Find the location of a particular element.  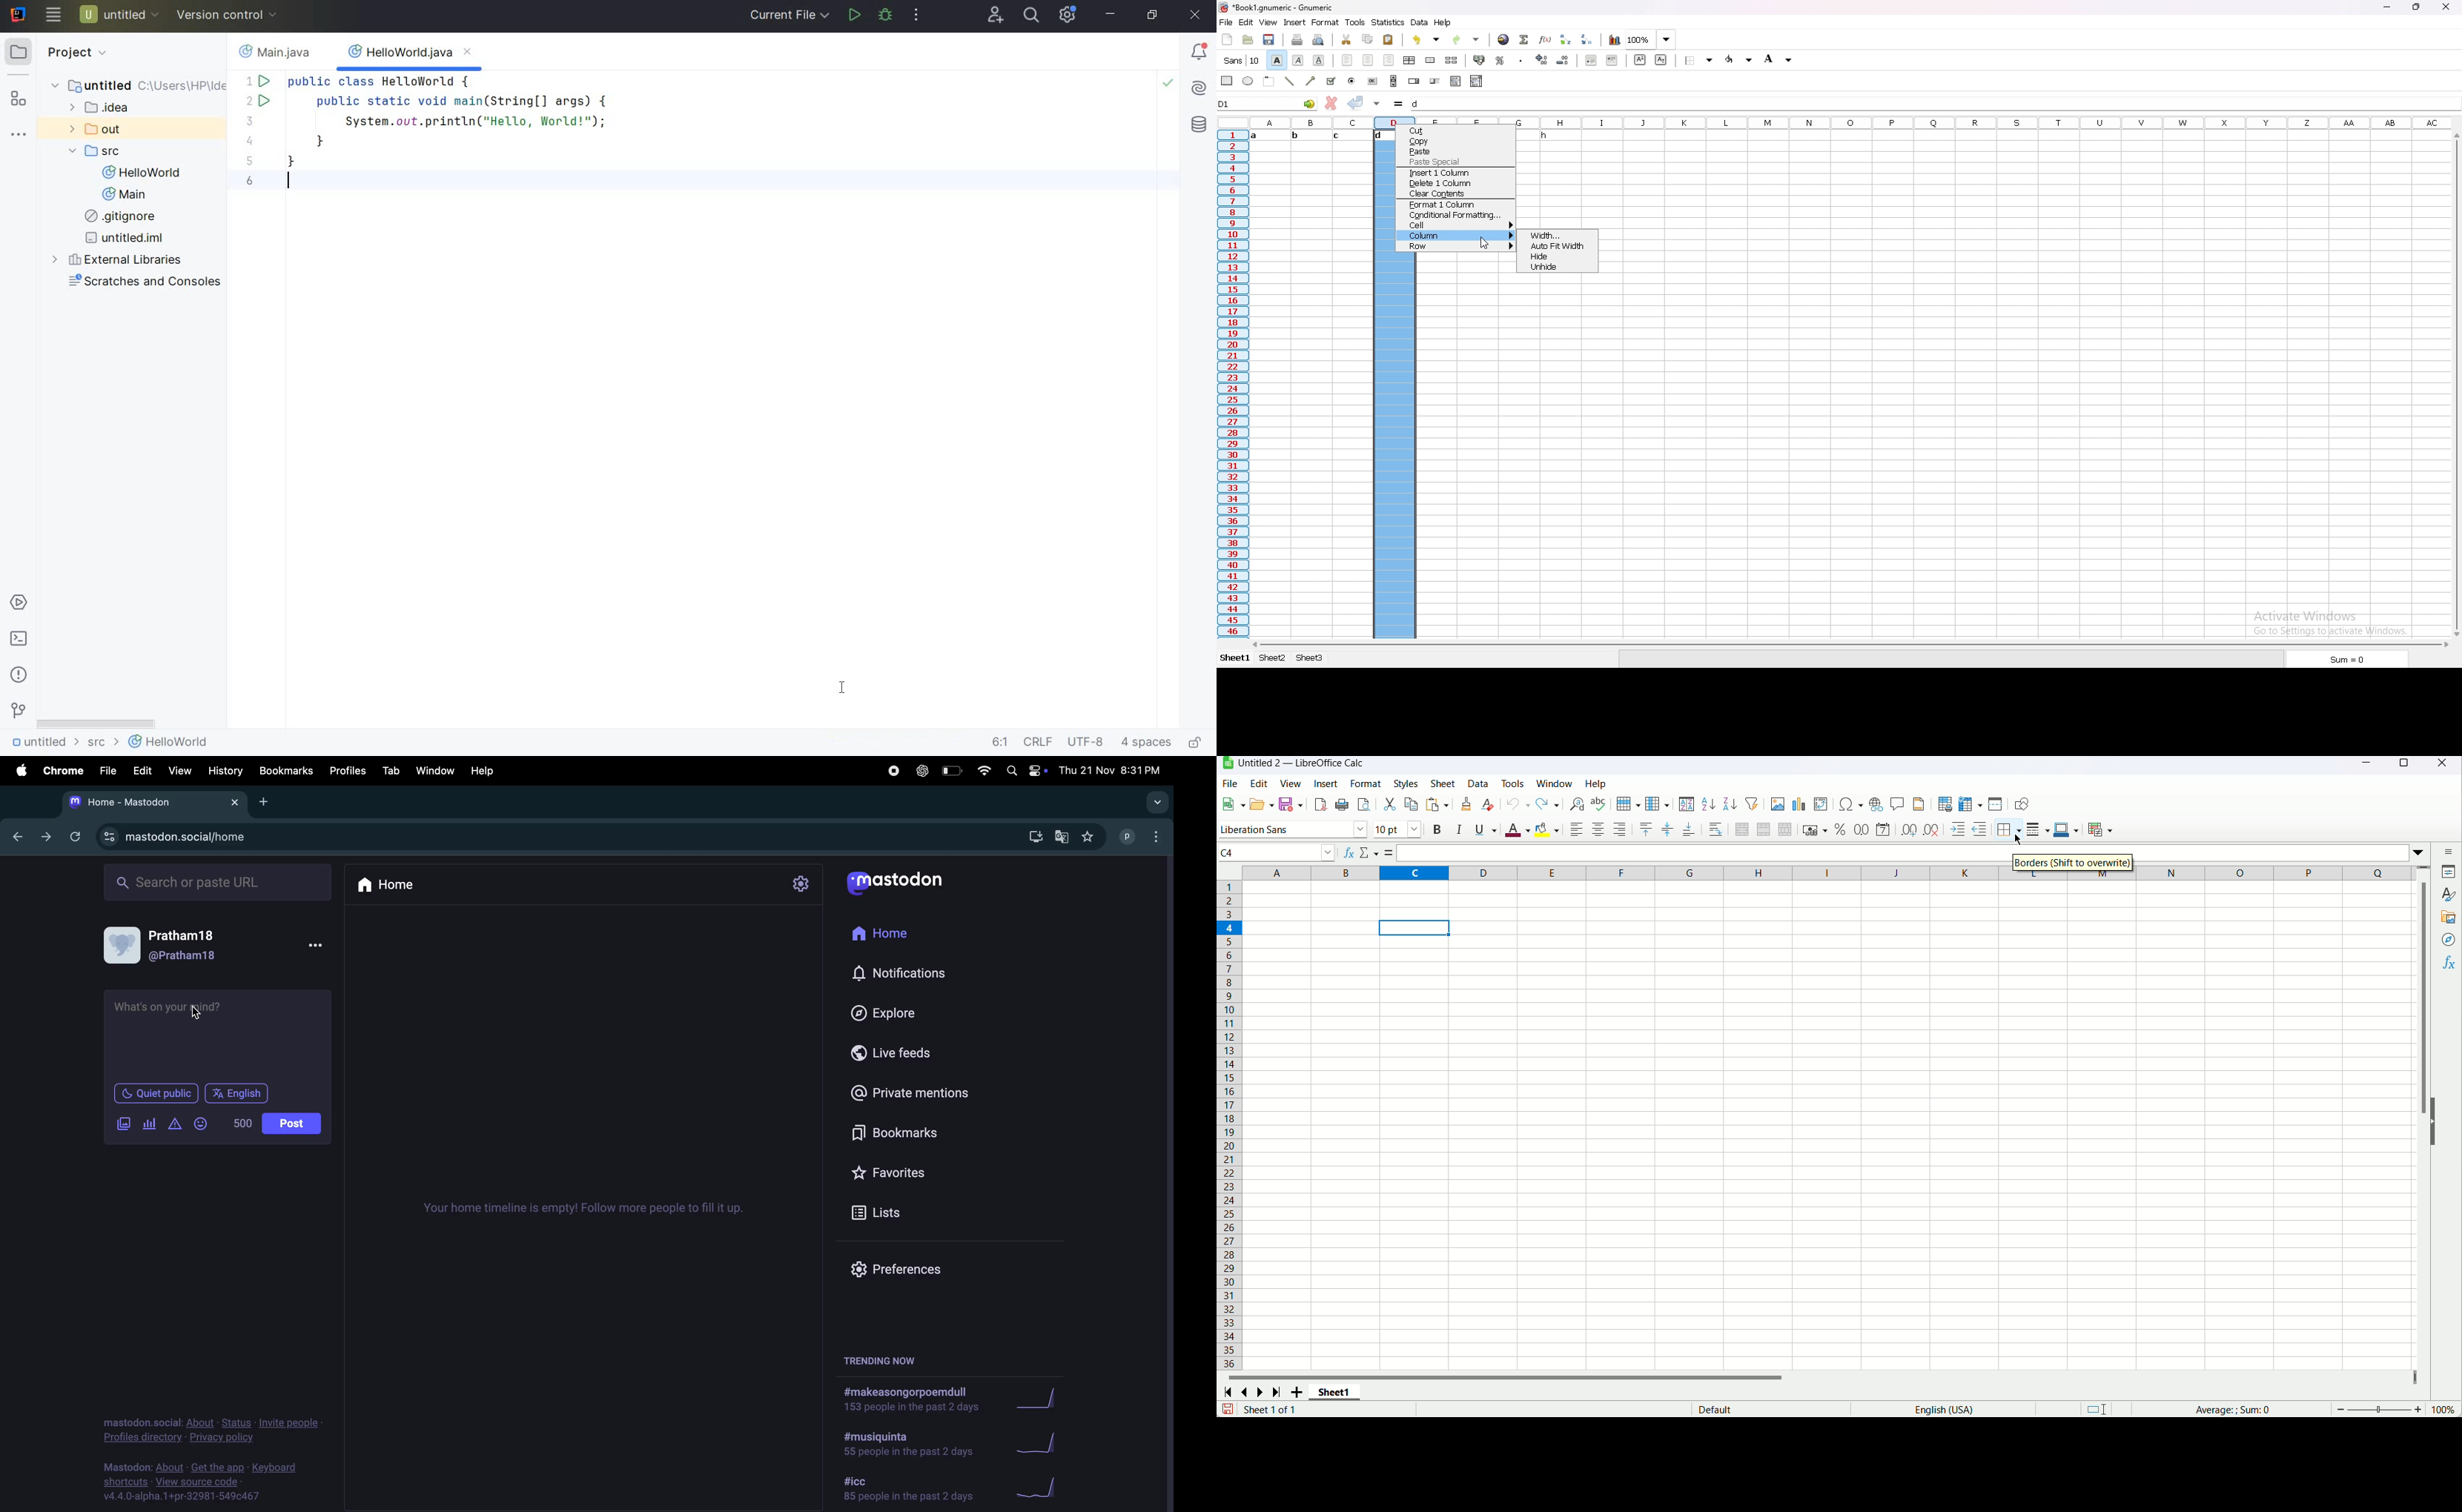

undo is located at coordinates (1427, 40).